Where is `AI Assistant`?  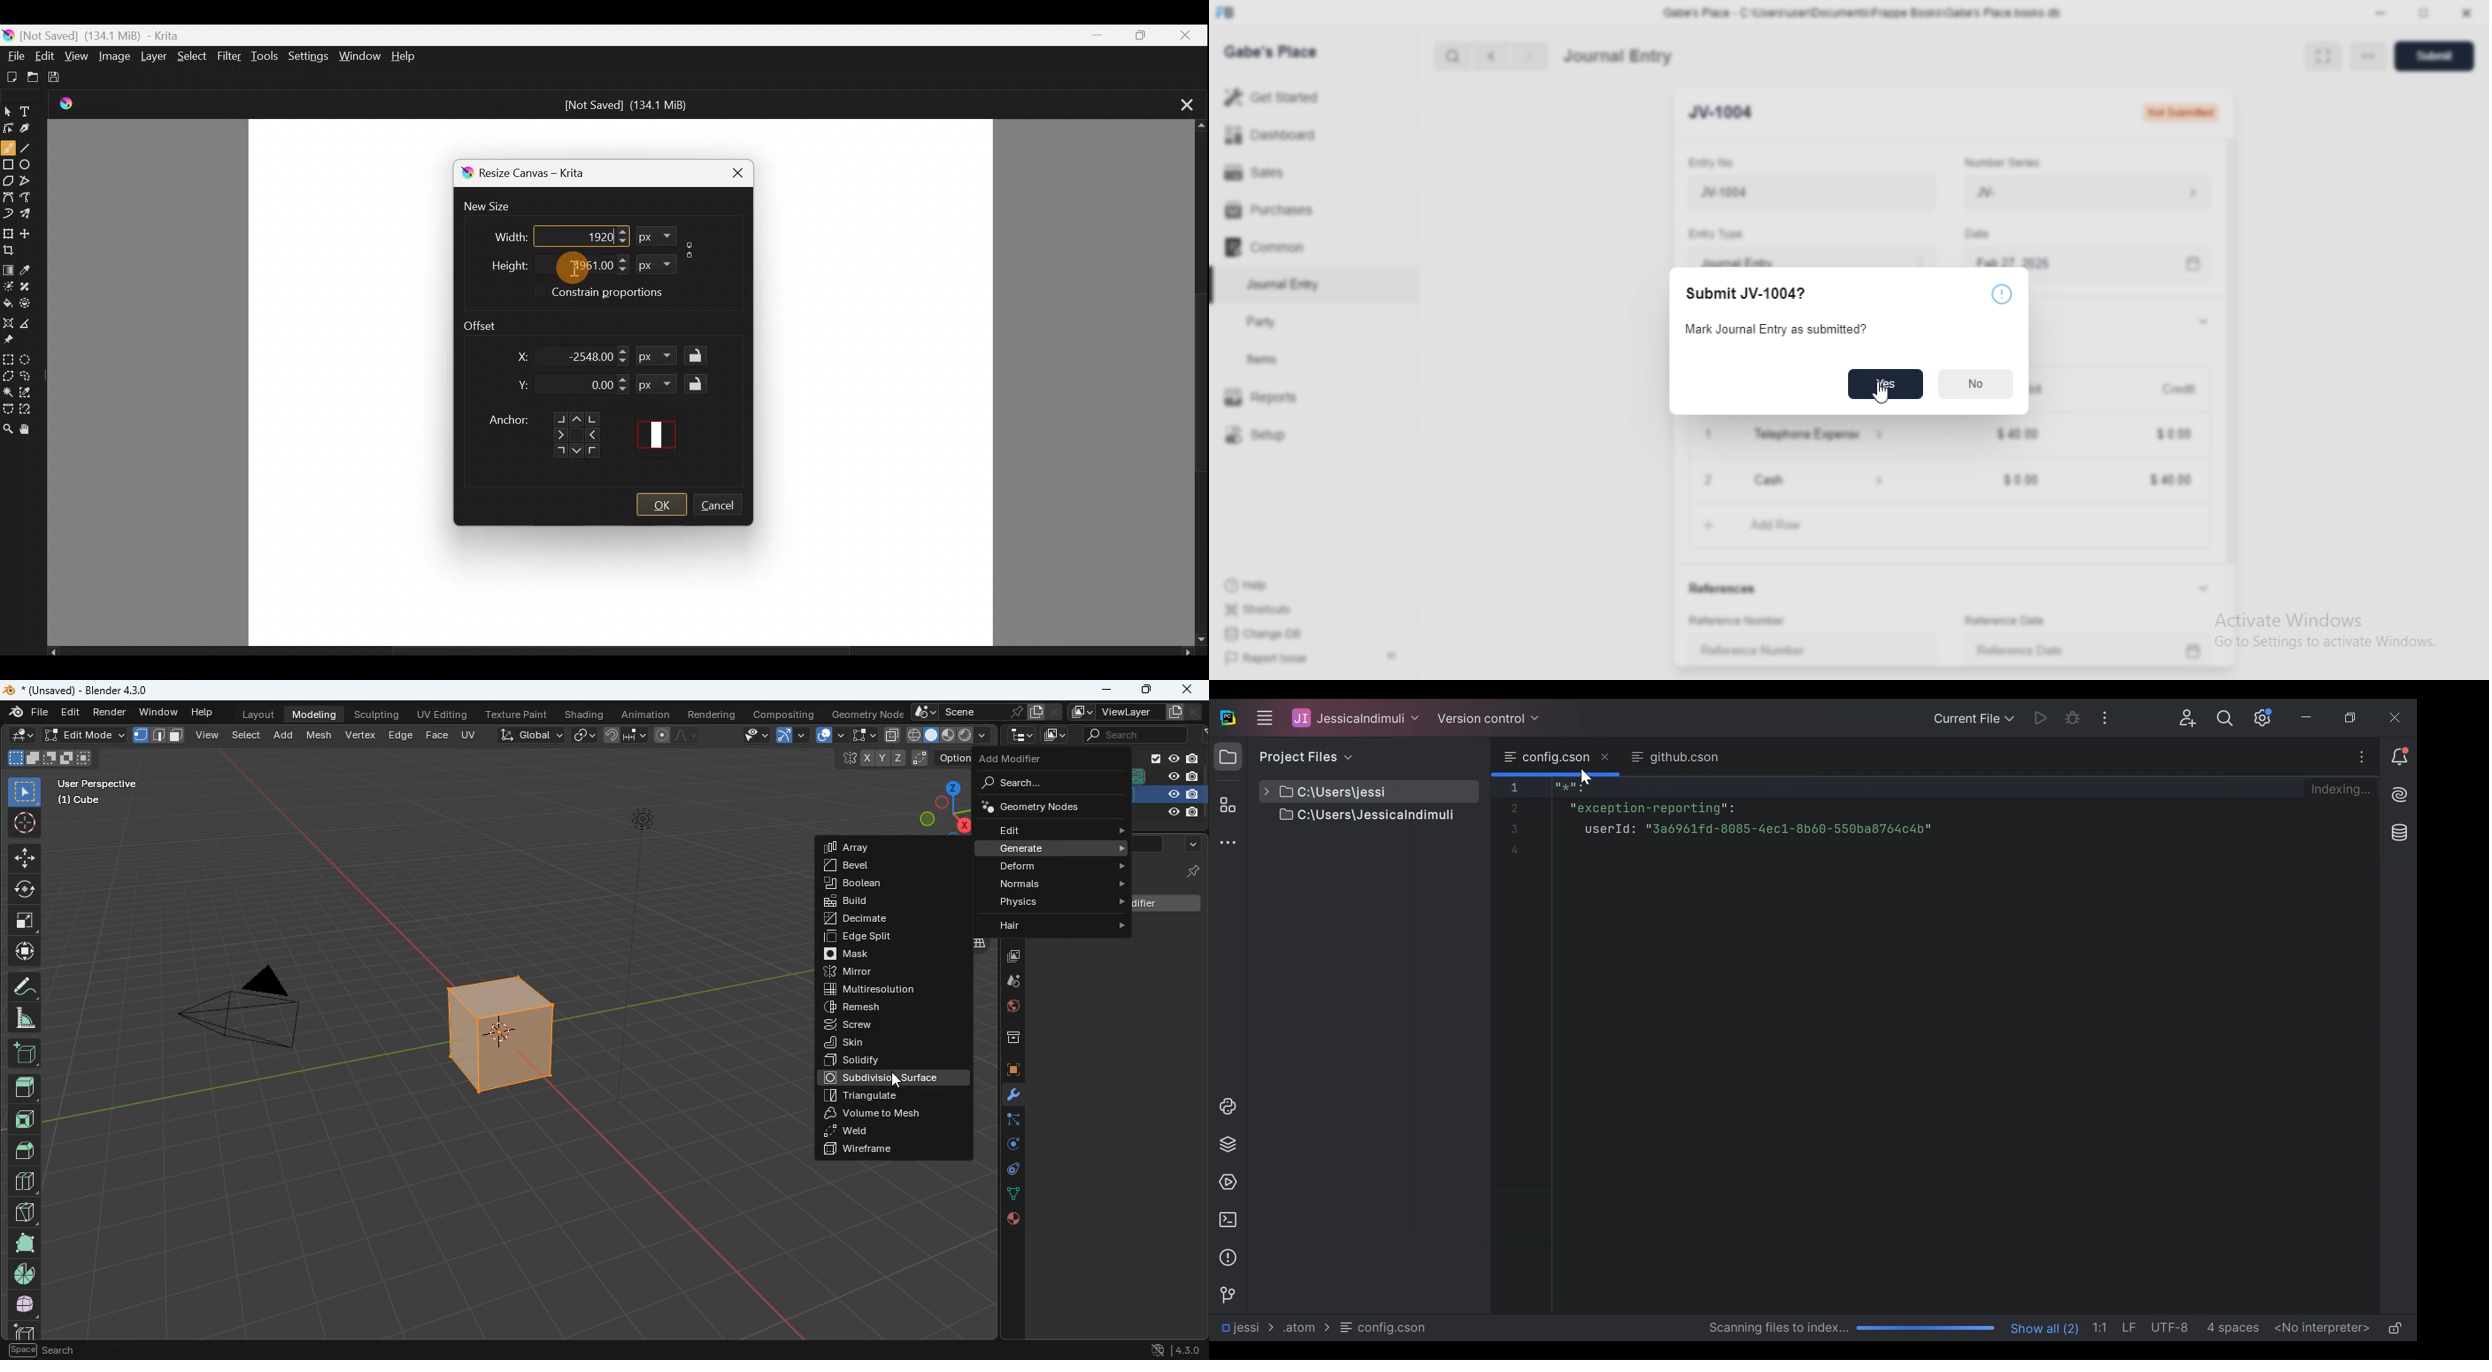
AI Assistant is located at coordinates (2400, 795).